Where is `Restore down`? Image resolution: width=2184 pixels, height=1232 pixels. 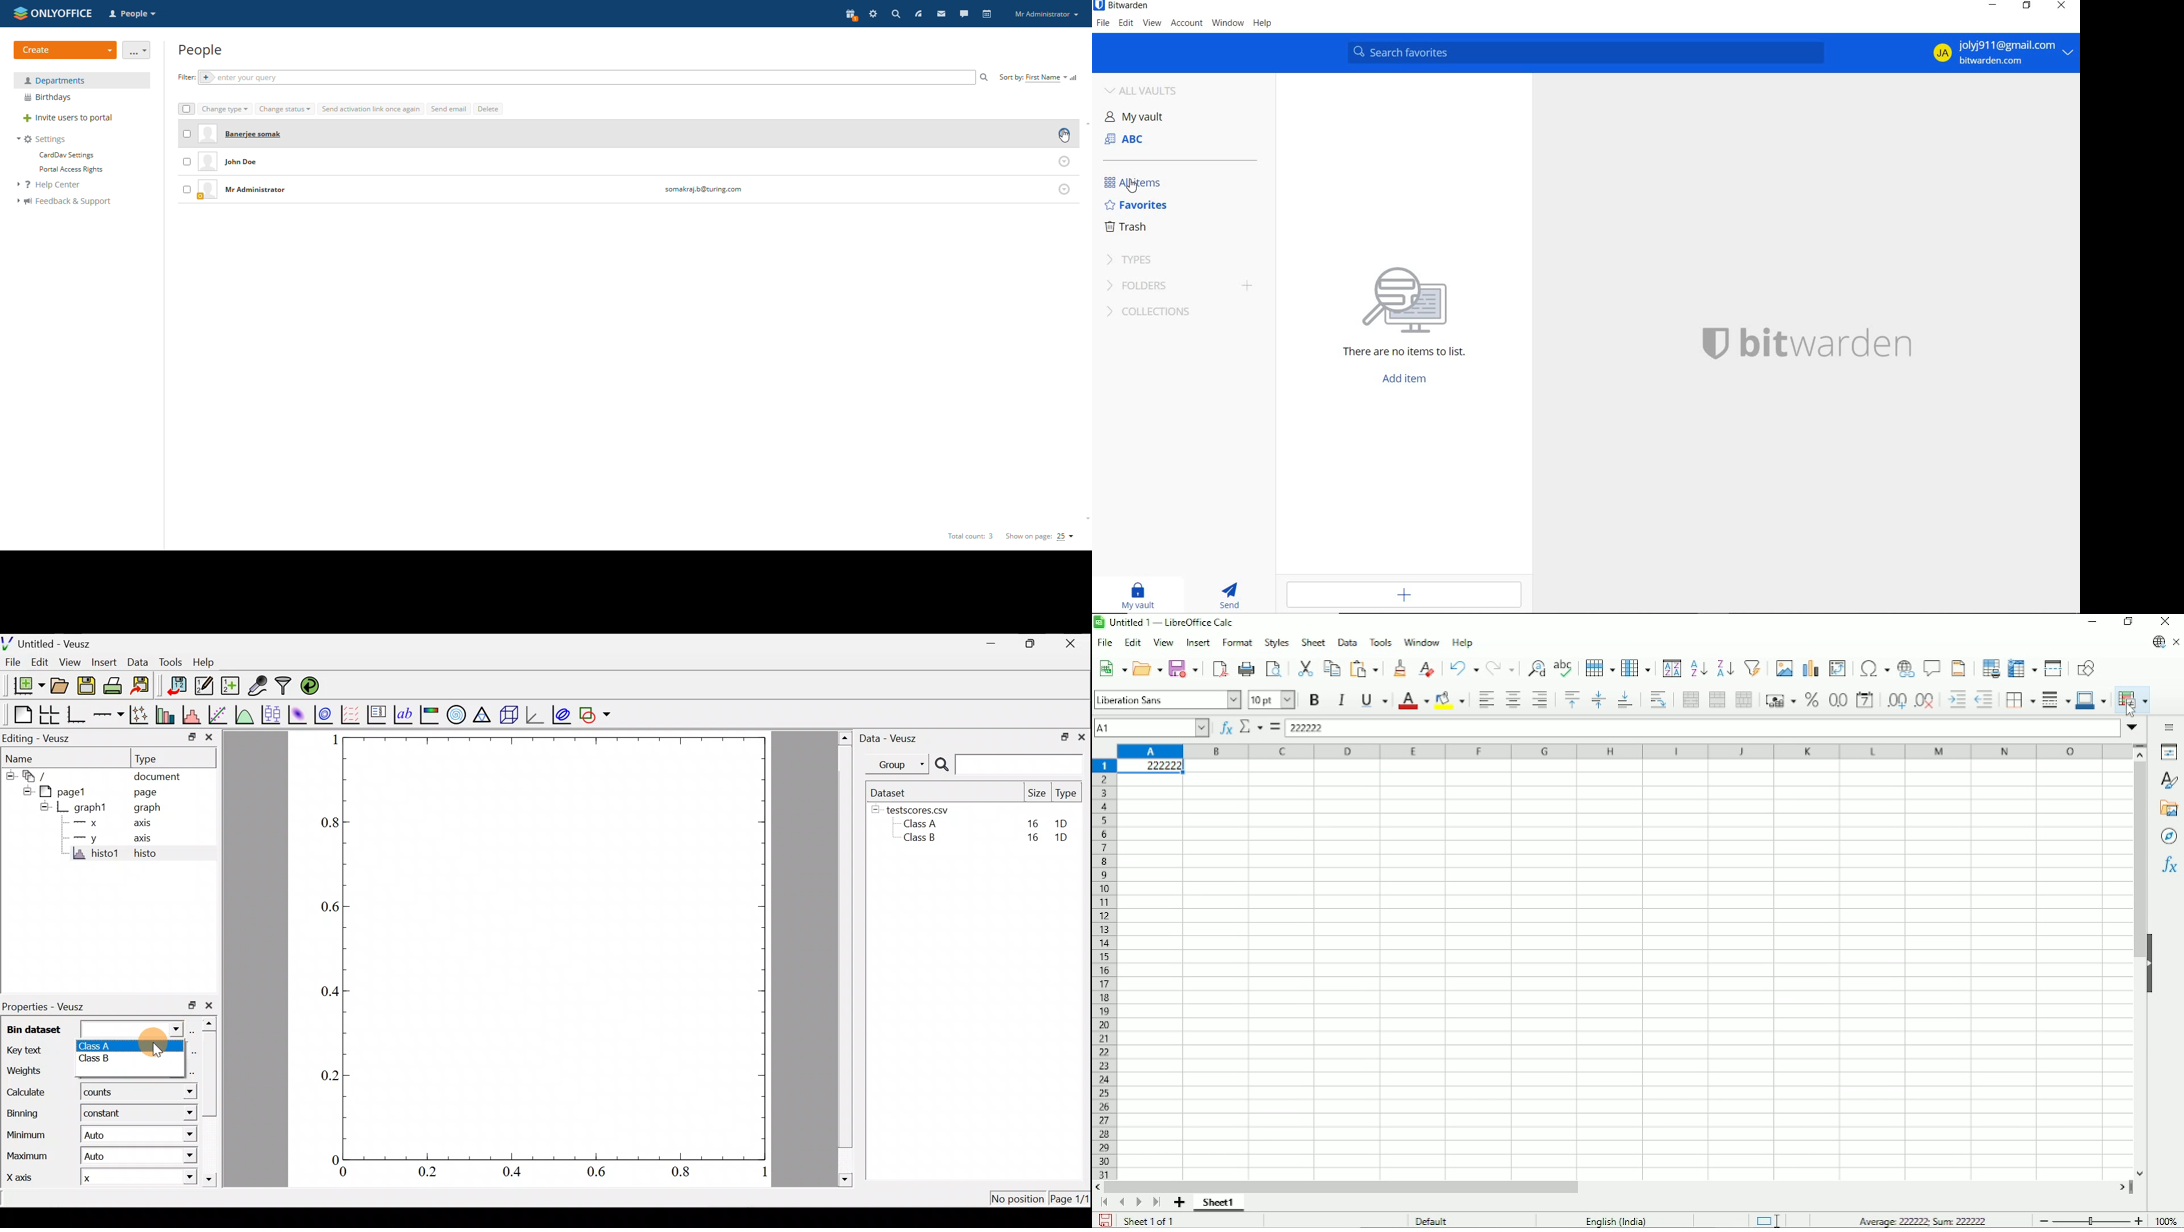 Restore down is located at coordinates (1034, 644).